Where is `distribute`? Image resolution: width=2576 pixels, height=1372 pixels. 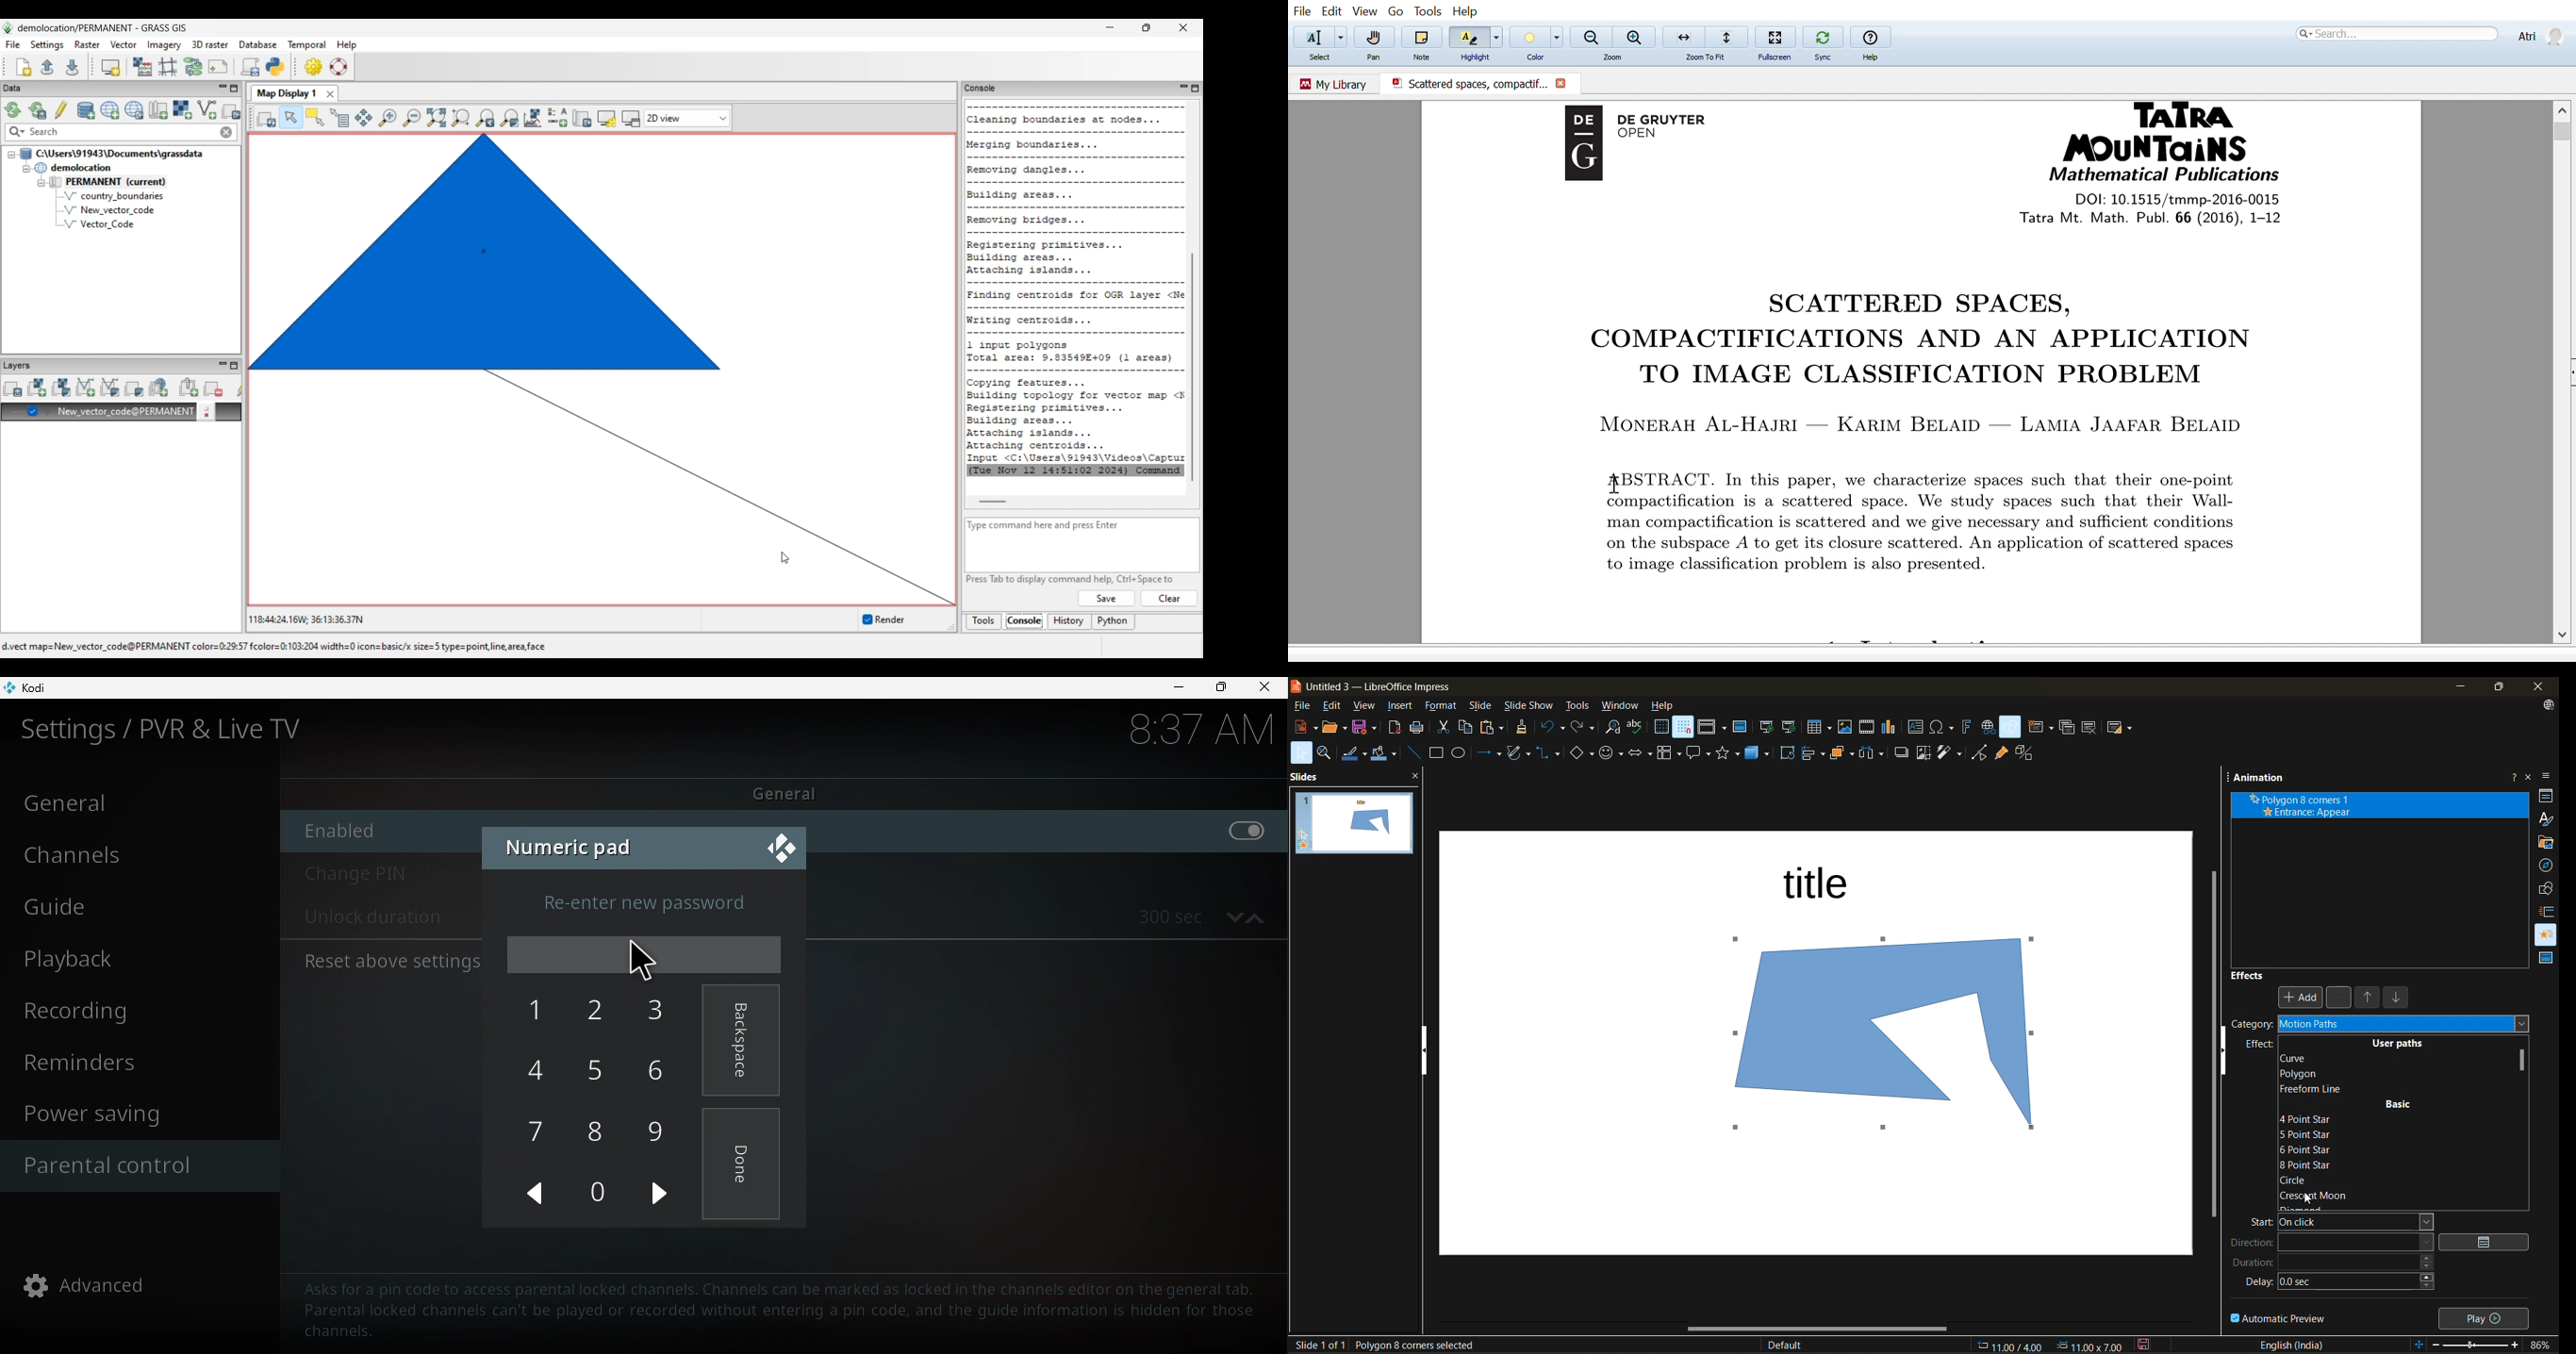 distribute is located at coordinates (1874, 754).